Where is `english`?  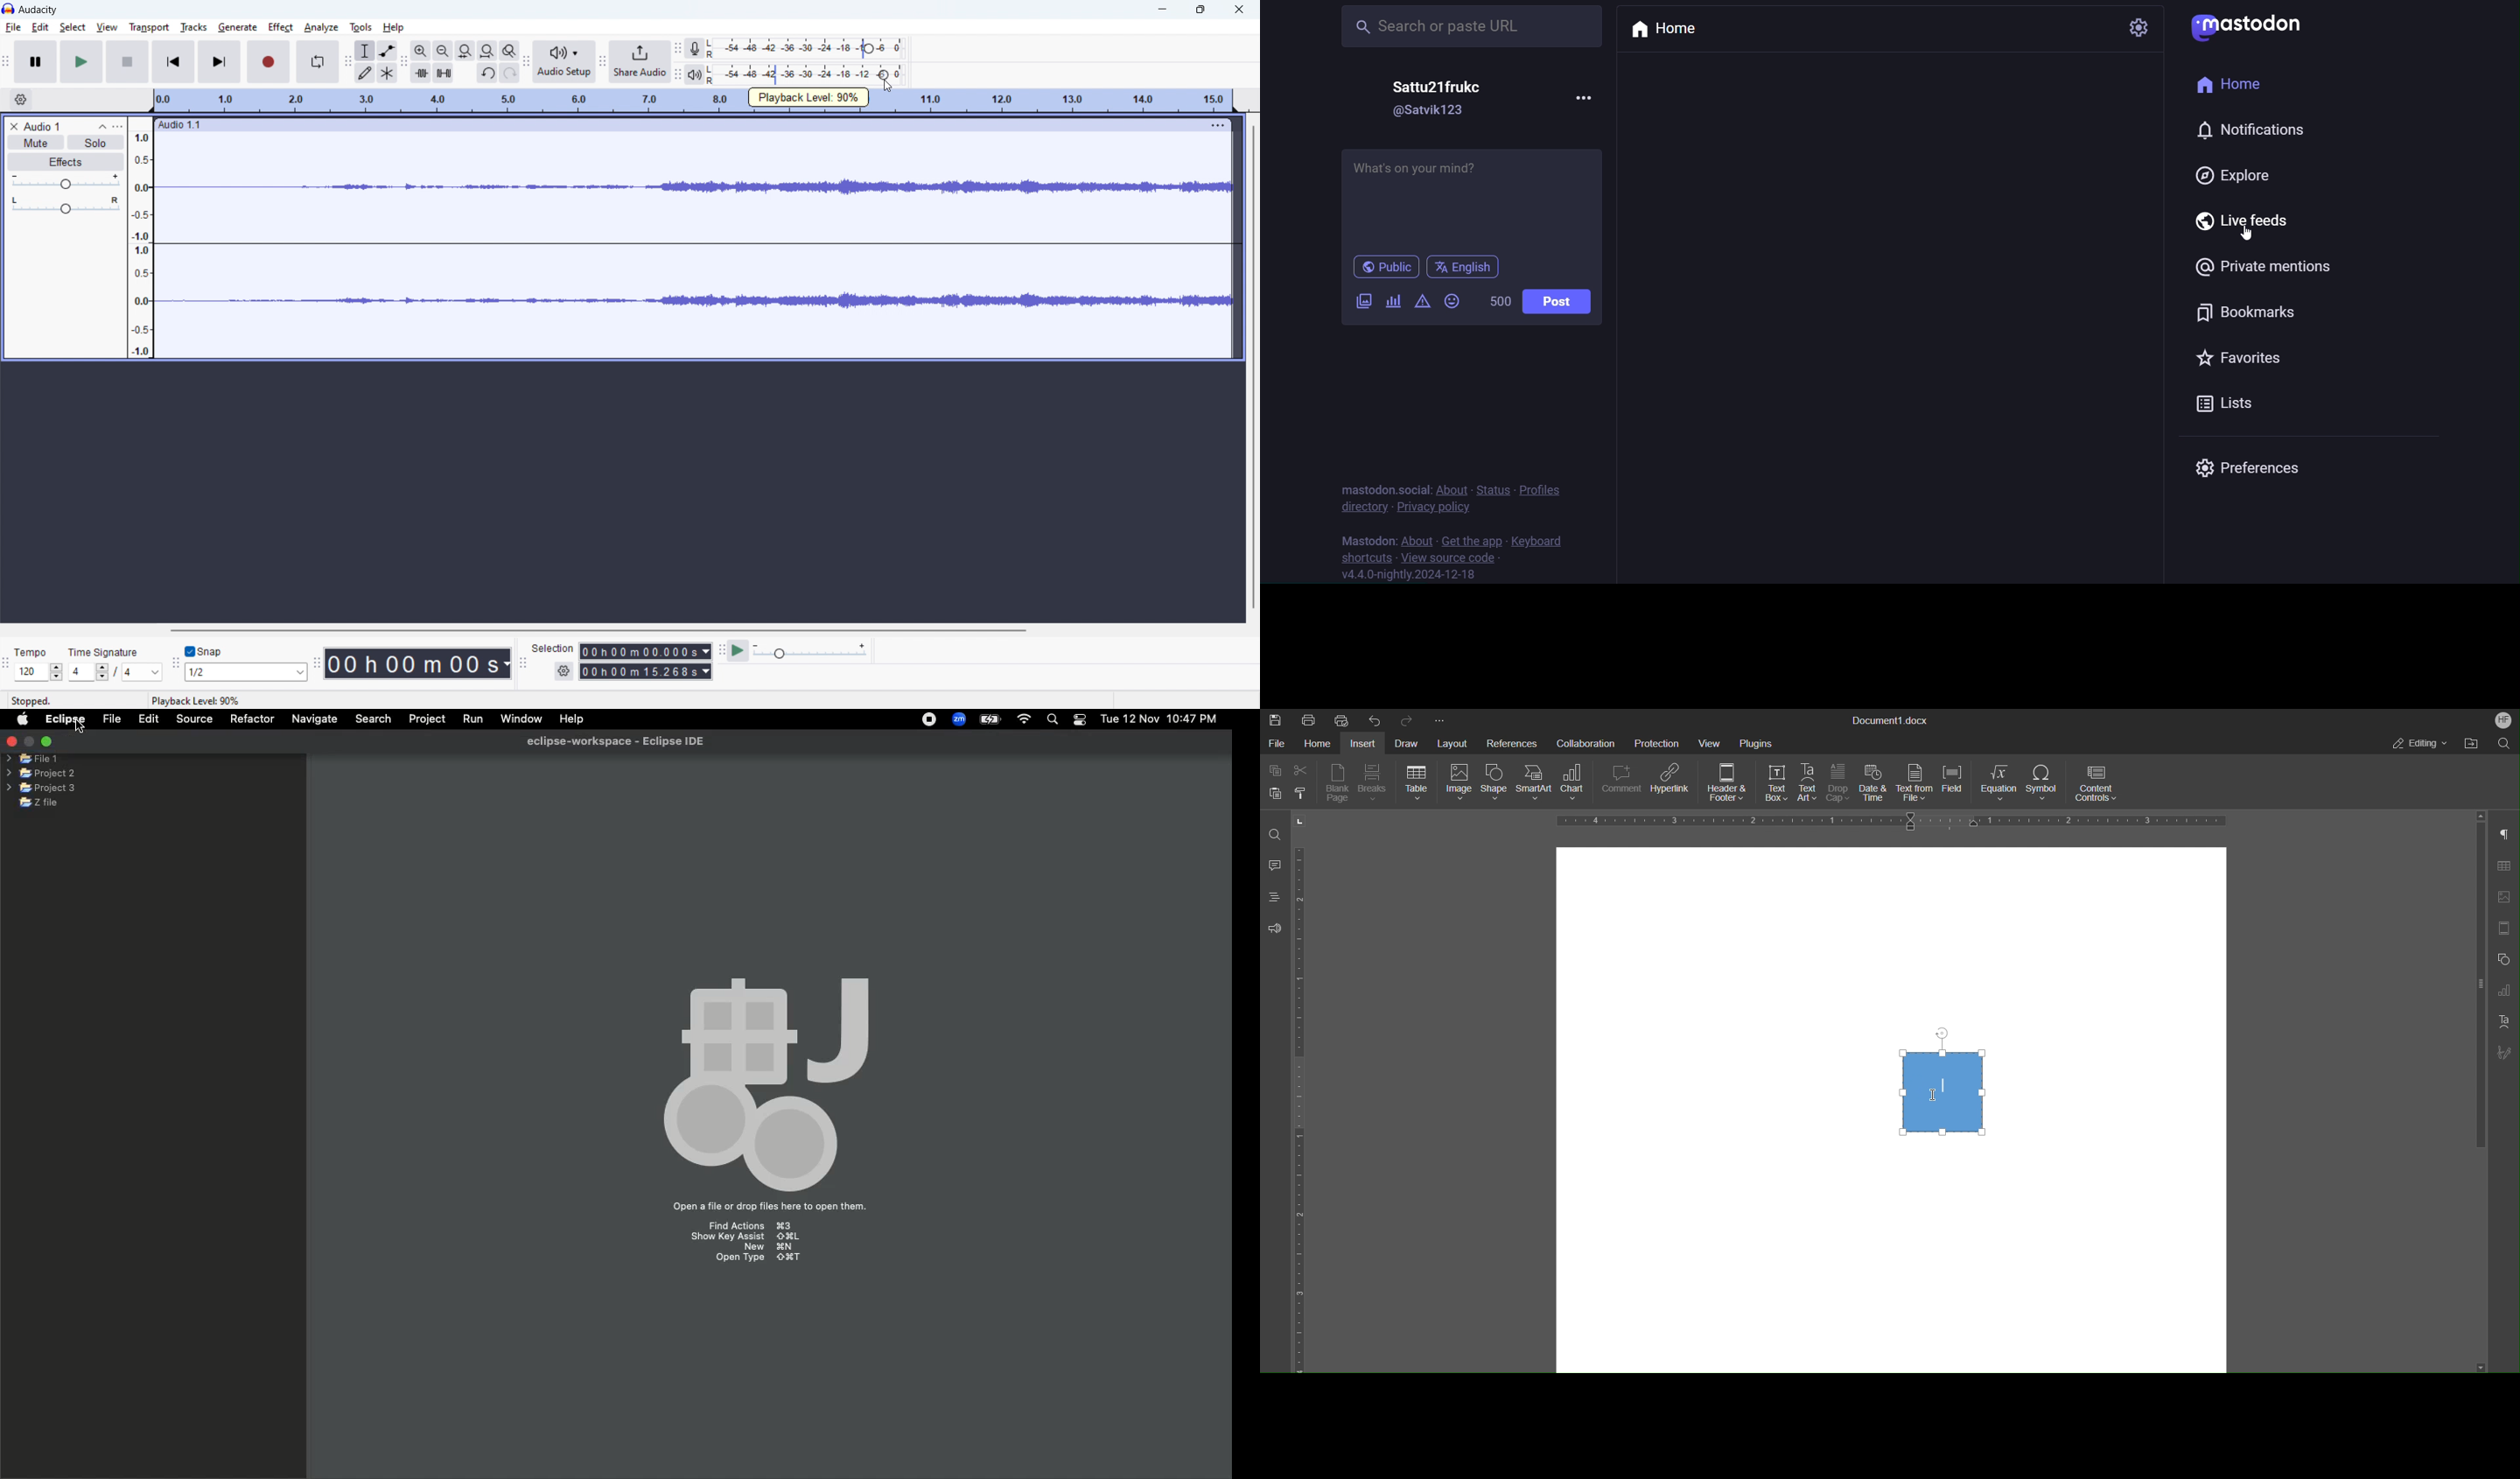
english is located at coordinates (1466, 268).